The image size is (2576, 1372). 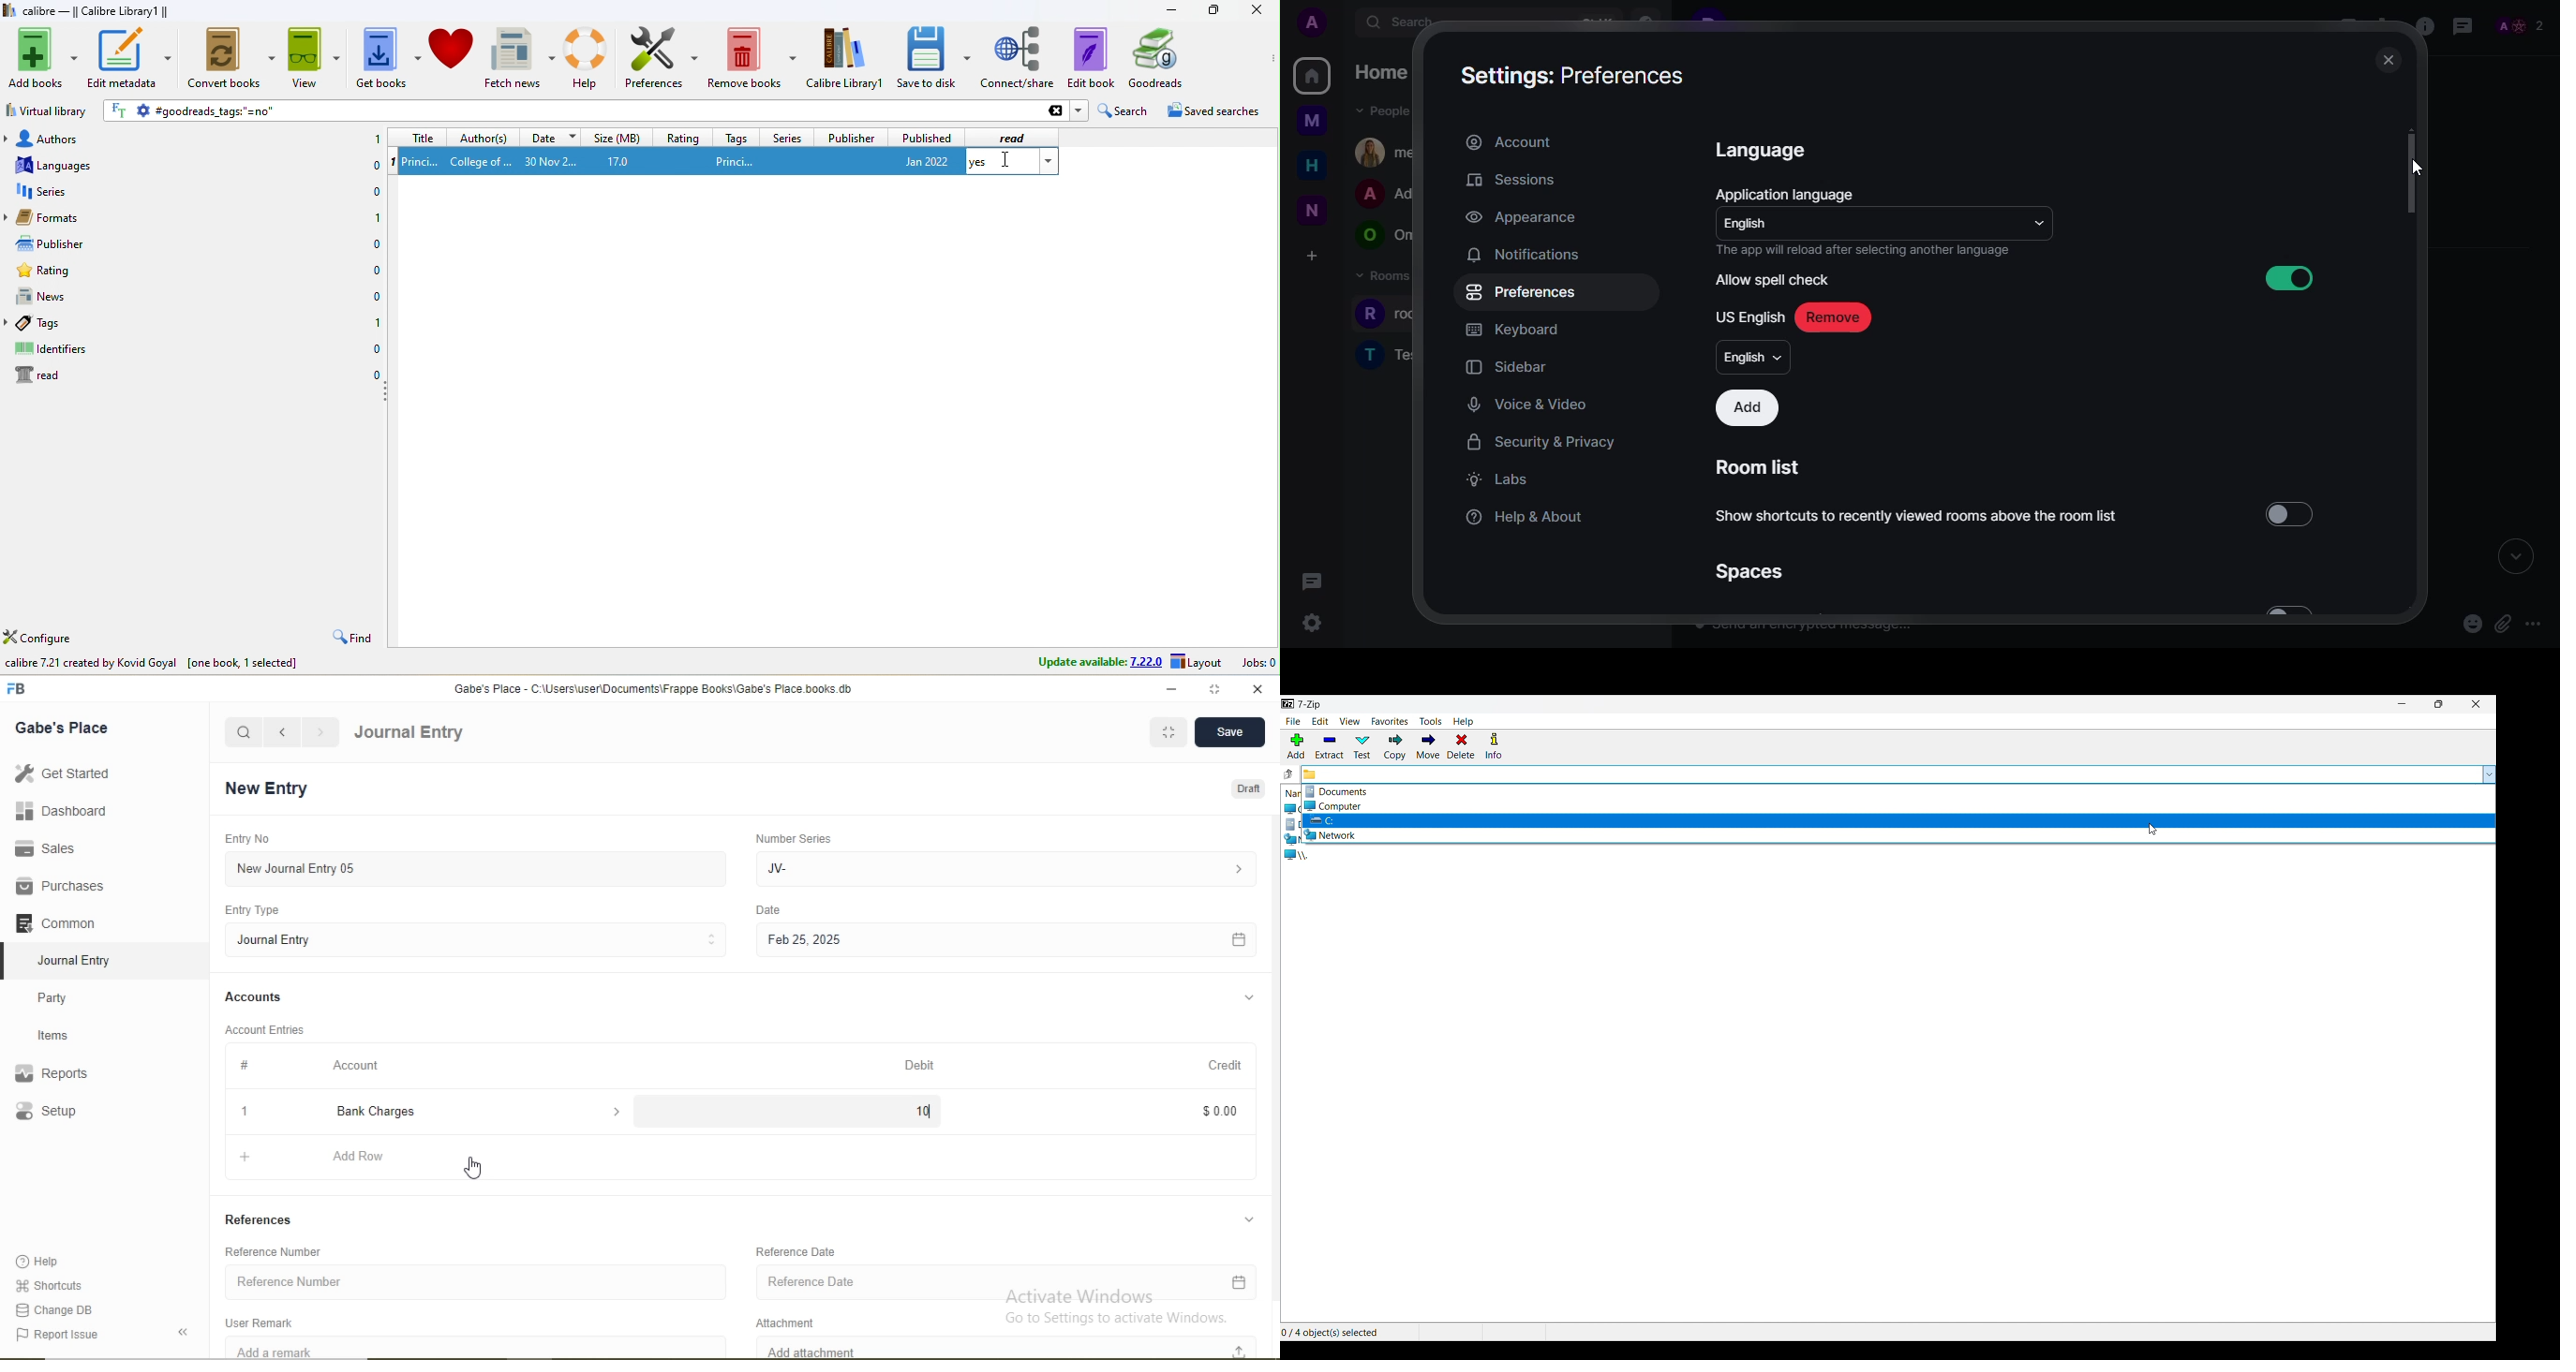 I want to click on Network folder, so click(x=1897, y=835).